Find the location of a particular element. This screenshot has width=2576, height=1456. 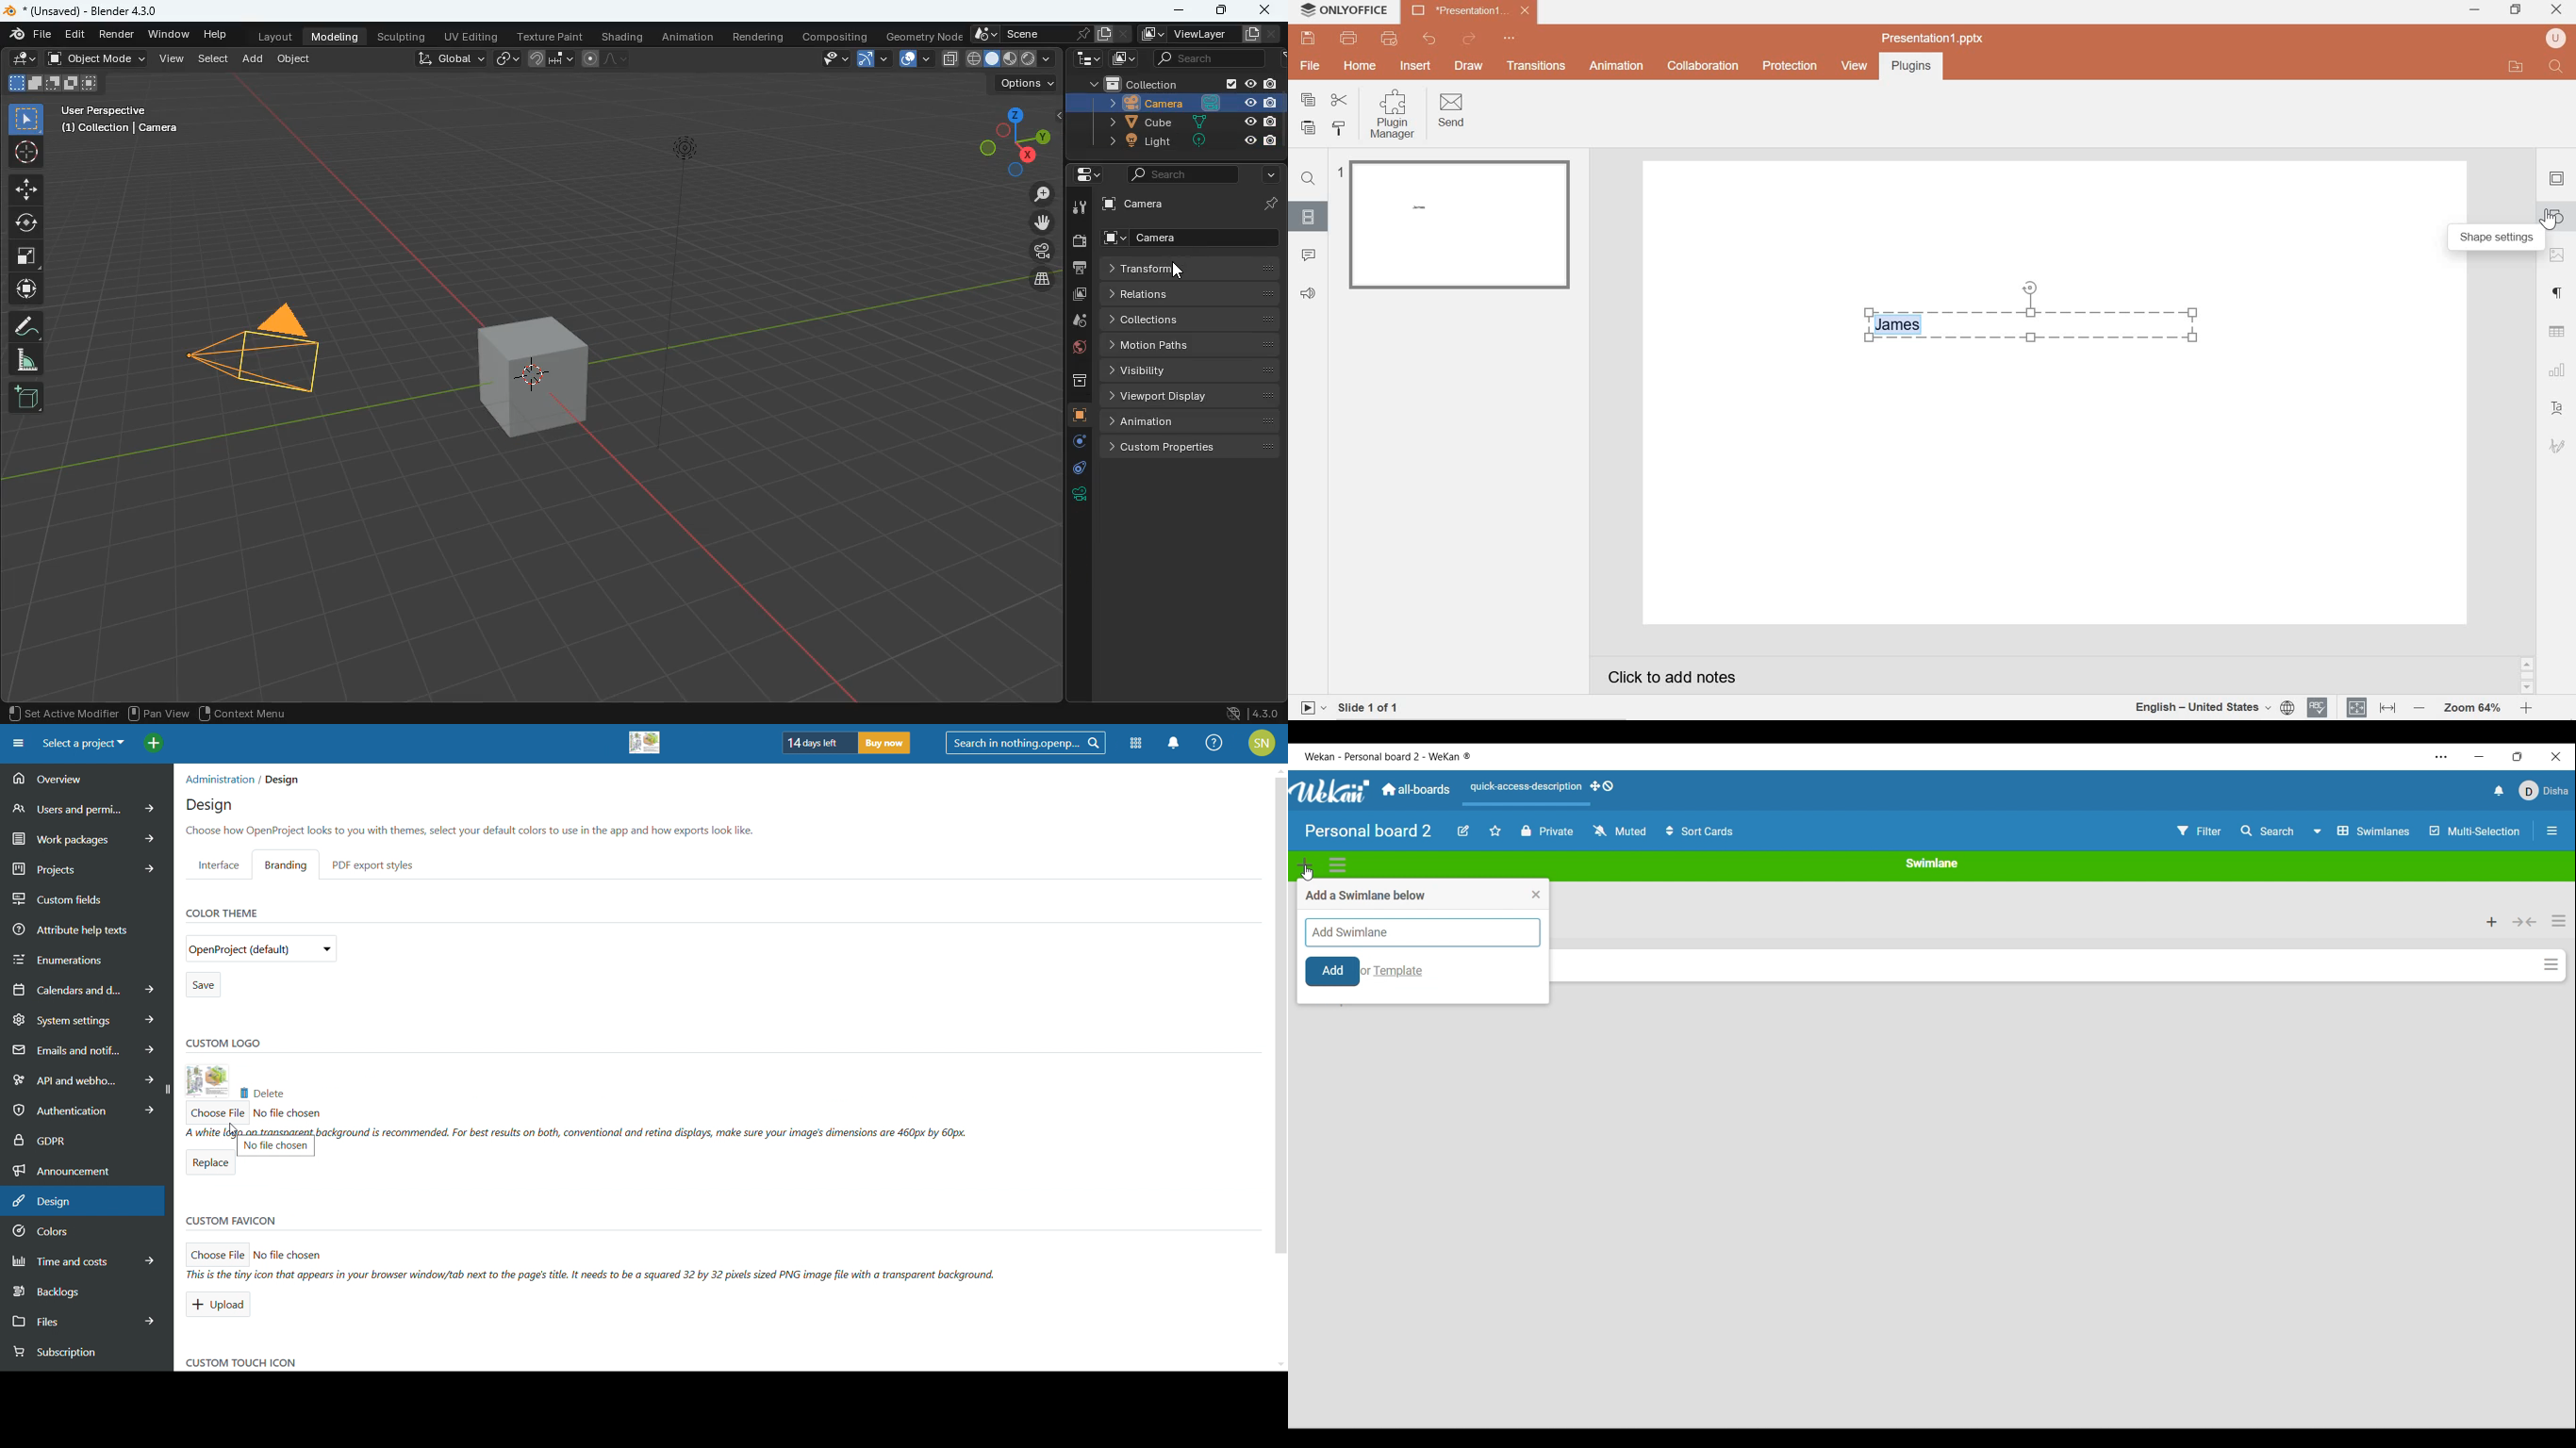

cube is located at coordinates (539, 374).